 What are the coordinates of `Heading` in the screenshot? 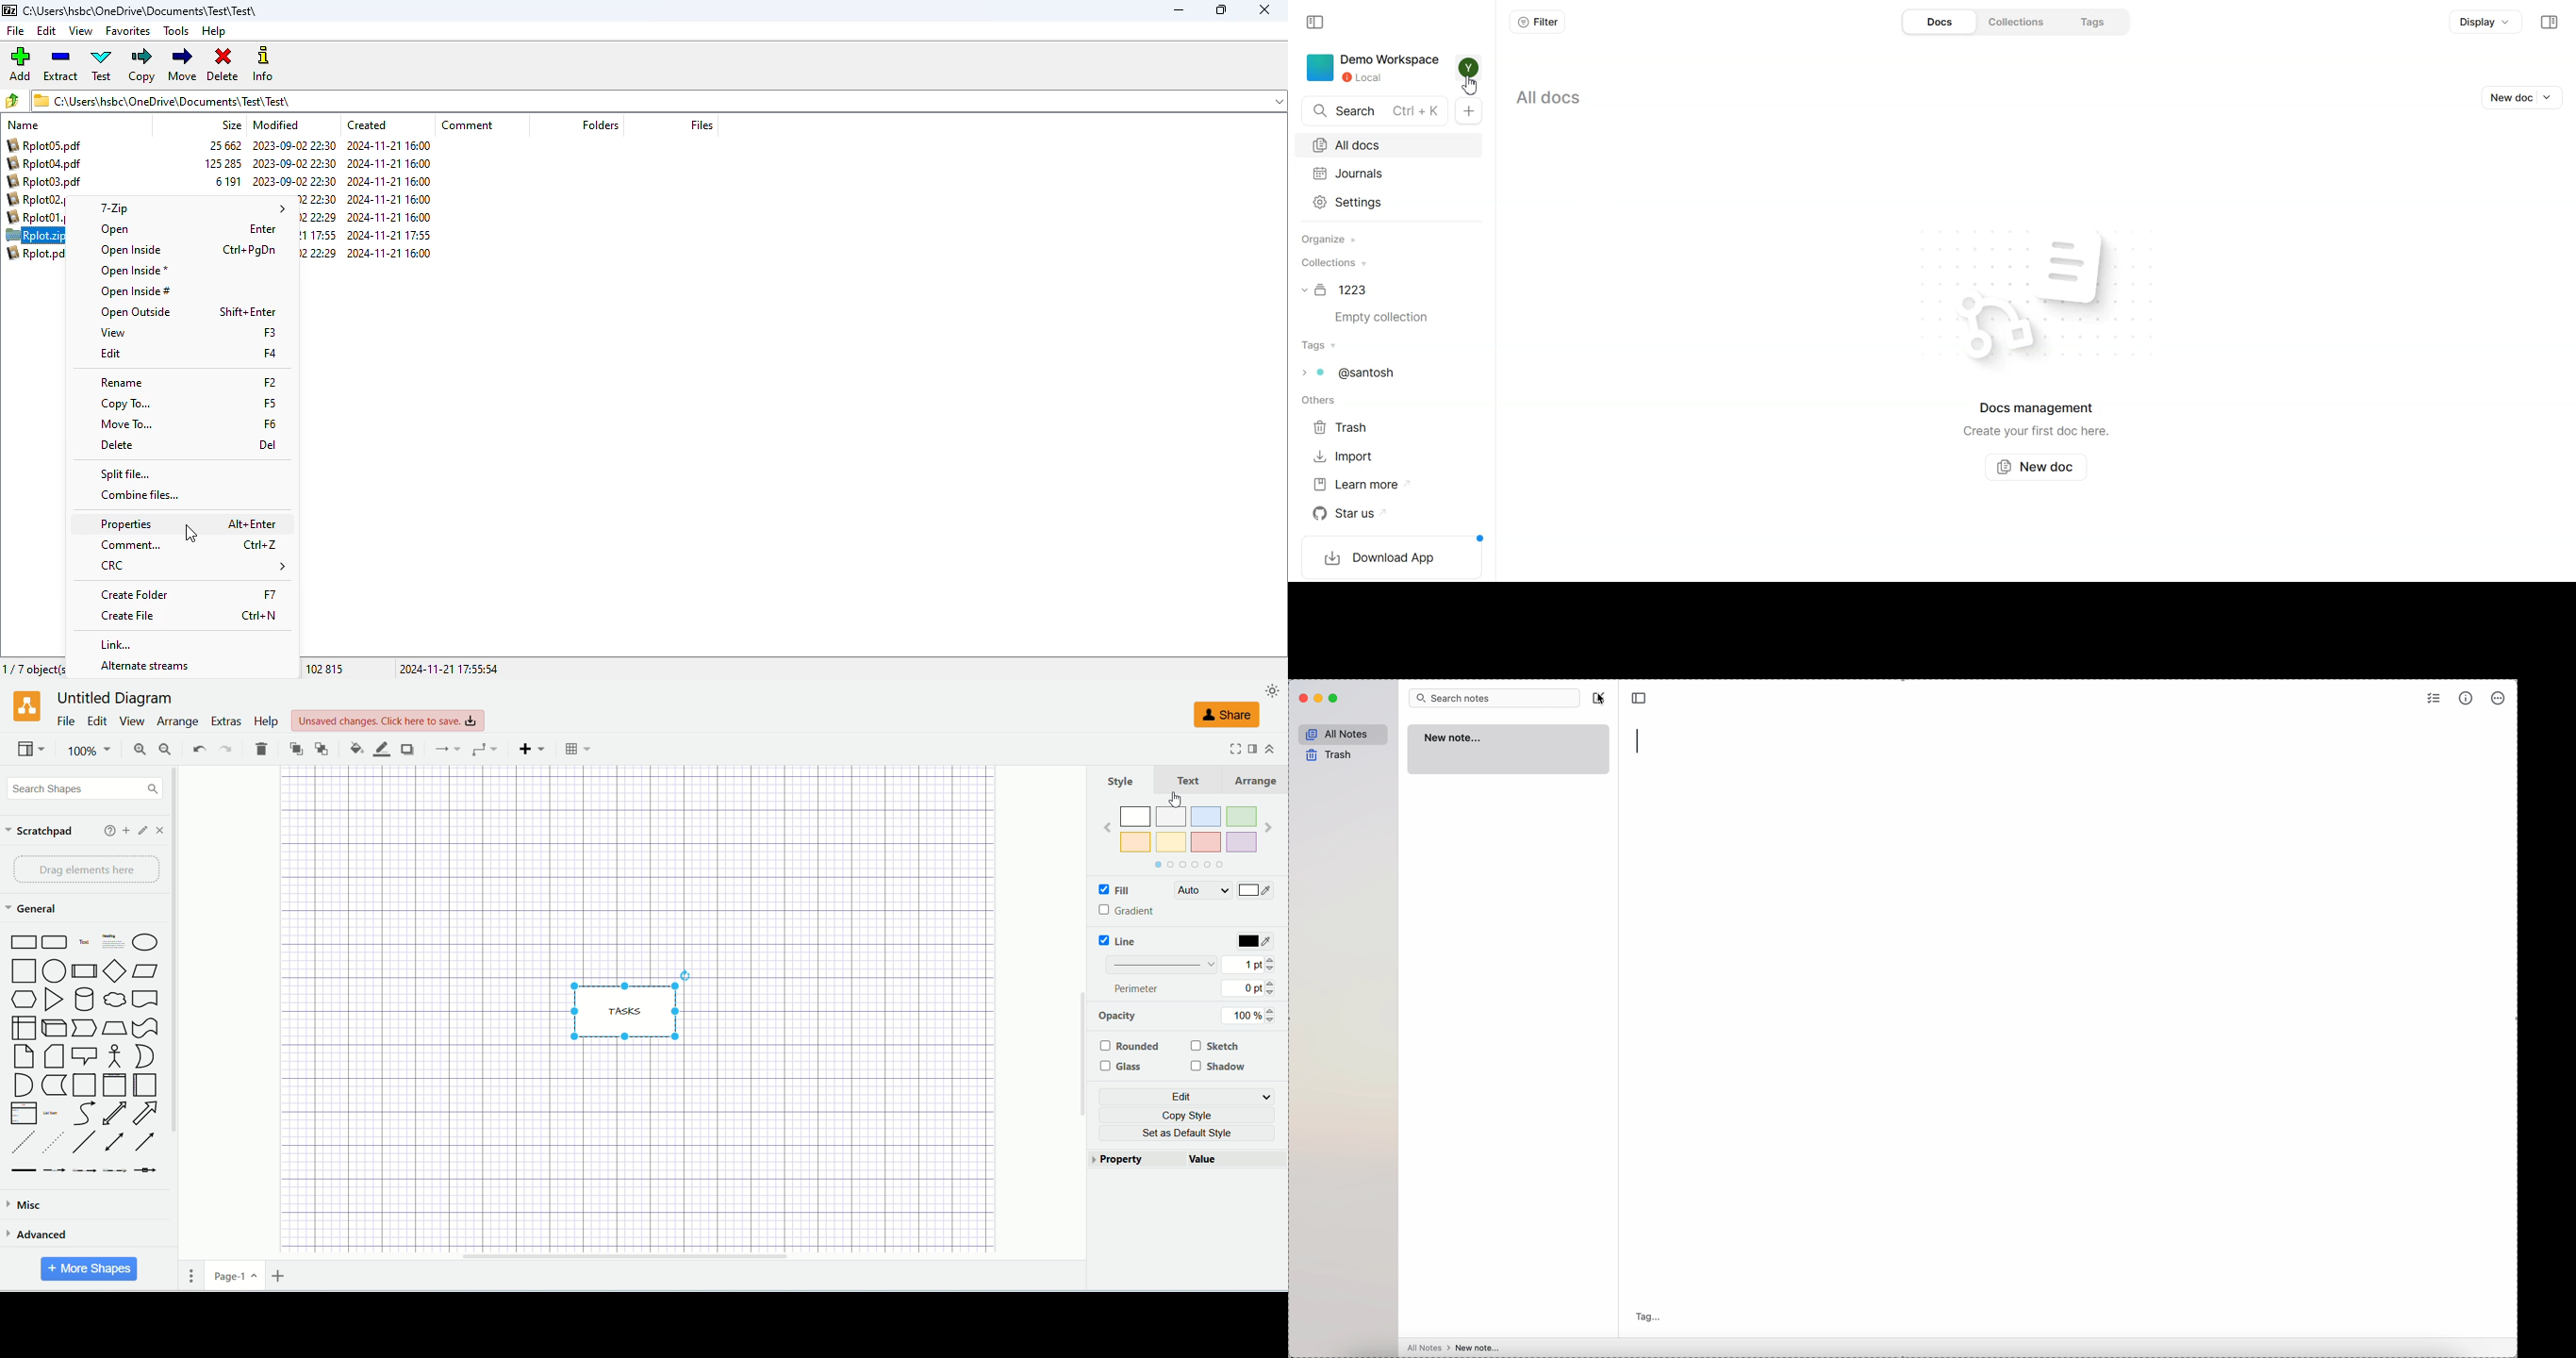 It's located at (114, 940).